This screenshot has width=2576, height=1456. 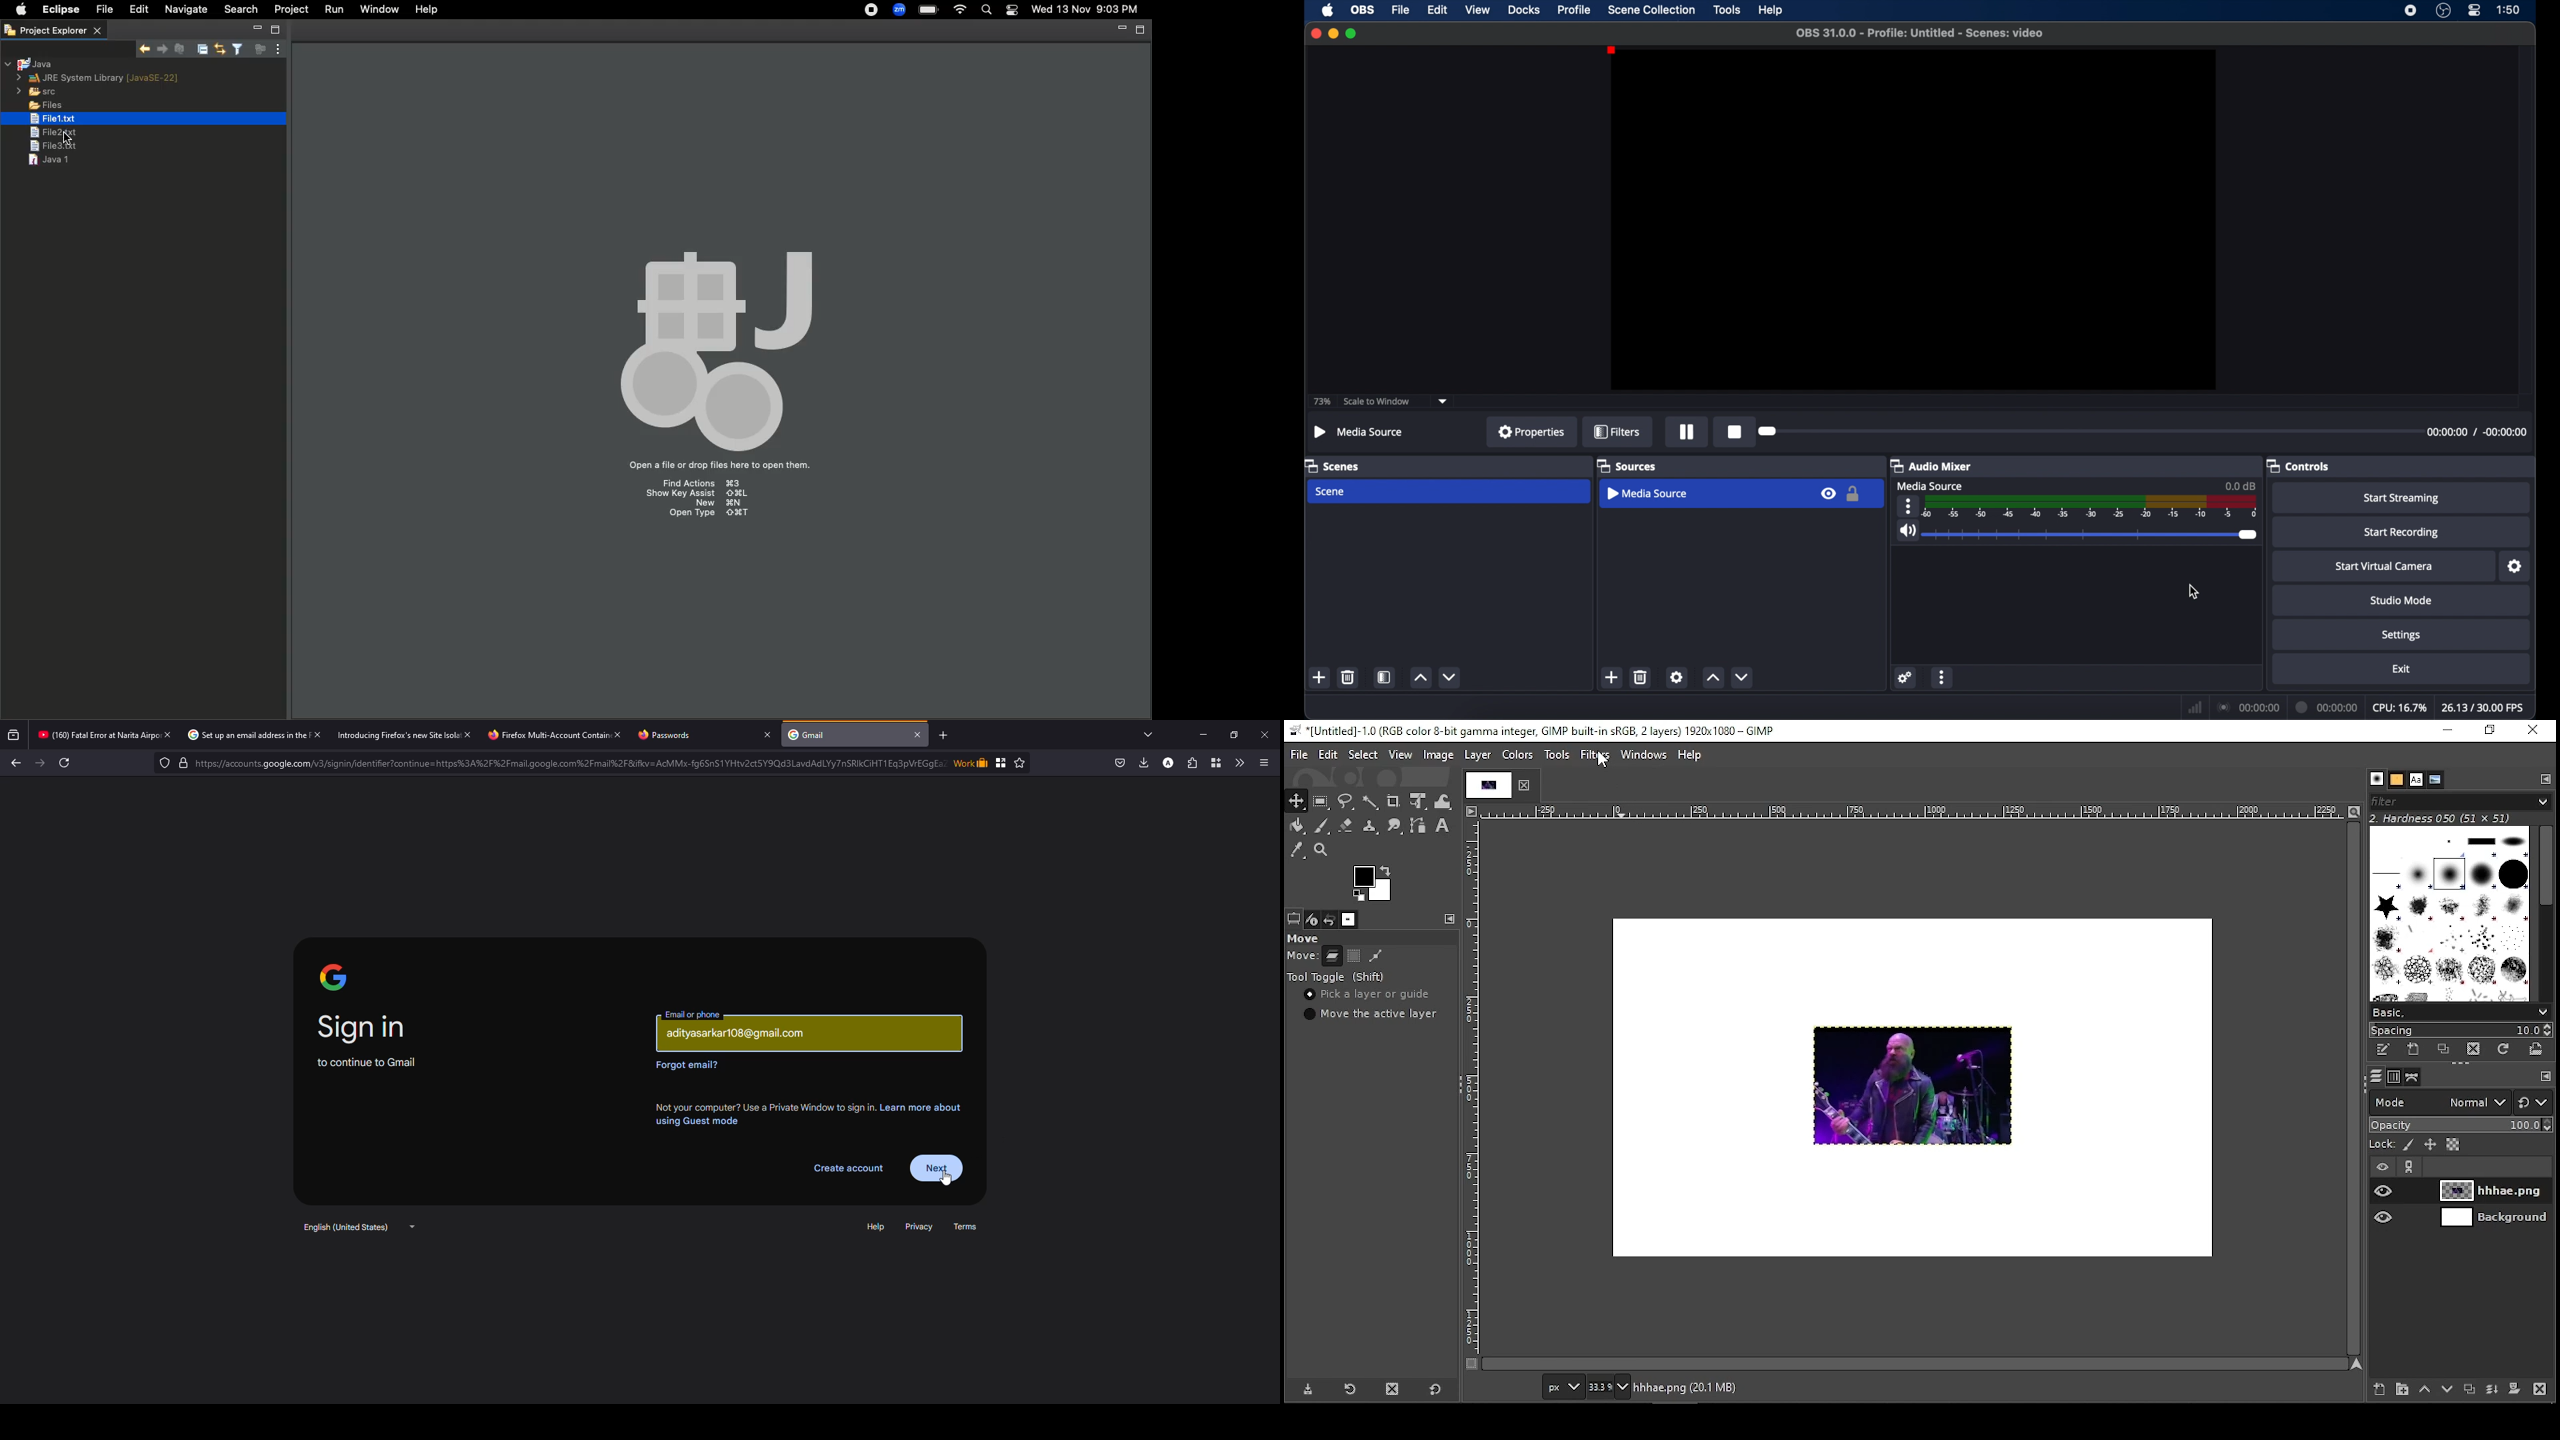 I want to click on —_—
https://accounts.google.com/v3/signin/identifier?continue= https%3A%2F%2Fmail. google com%2Fmail%2F 8ifkv=AcMMx-fg6SnS1 YHtv2ct5Y9Qd3LavdAdLYy 7nSRIKCIHT1 Eq3pVFEGGE=, so click(x=565, y=763).